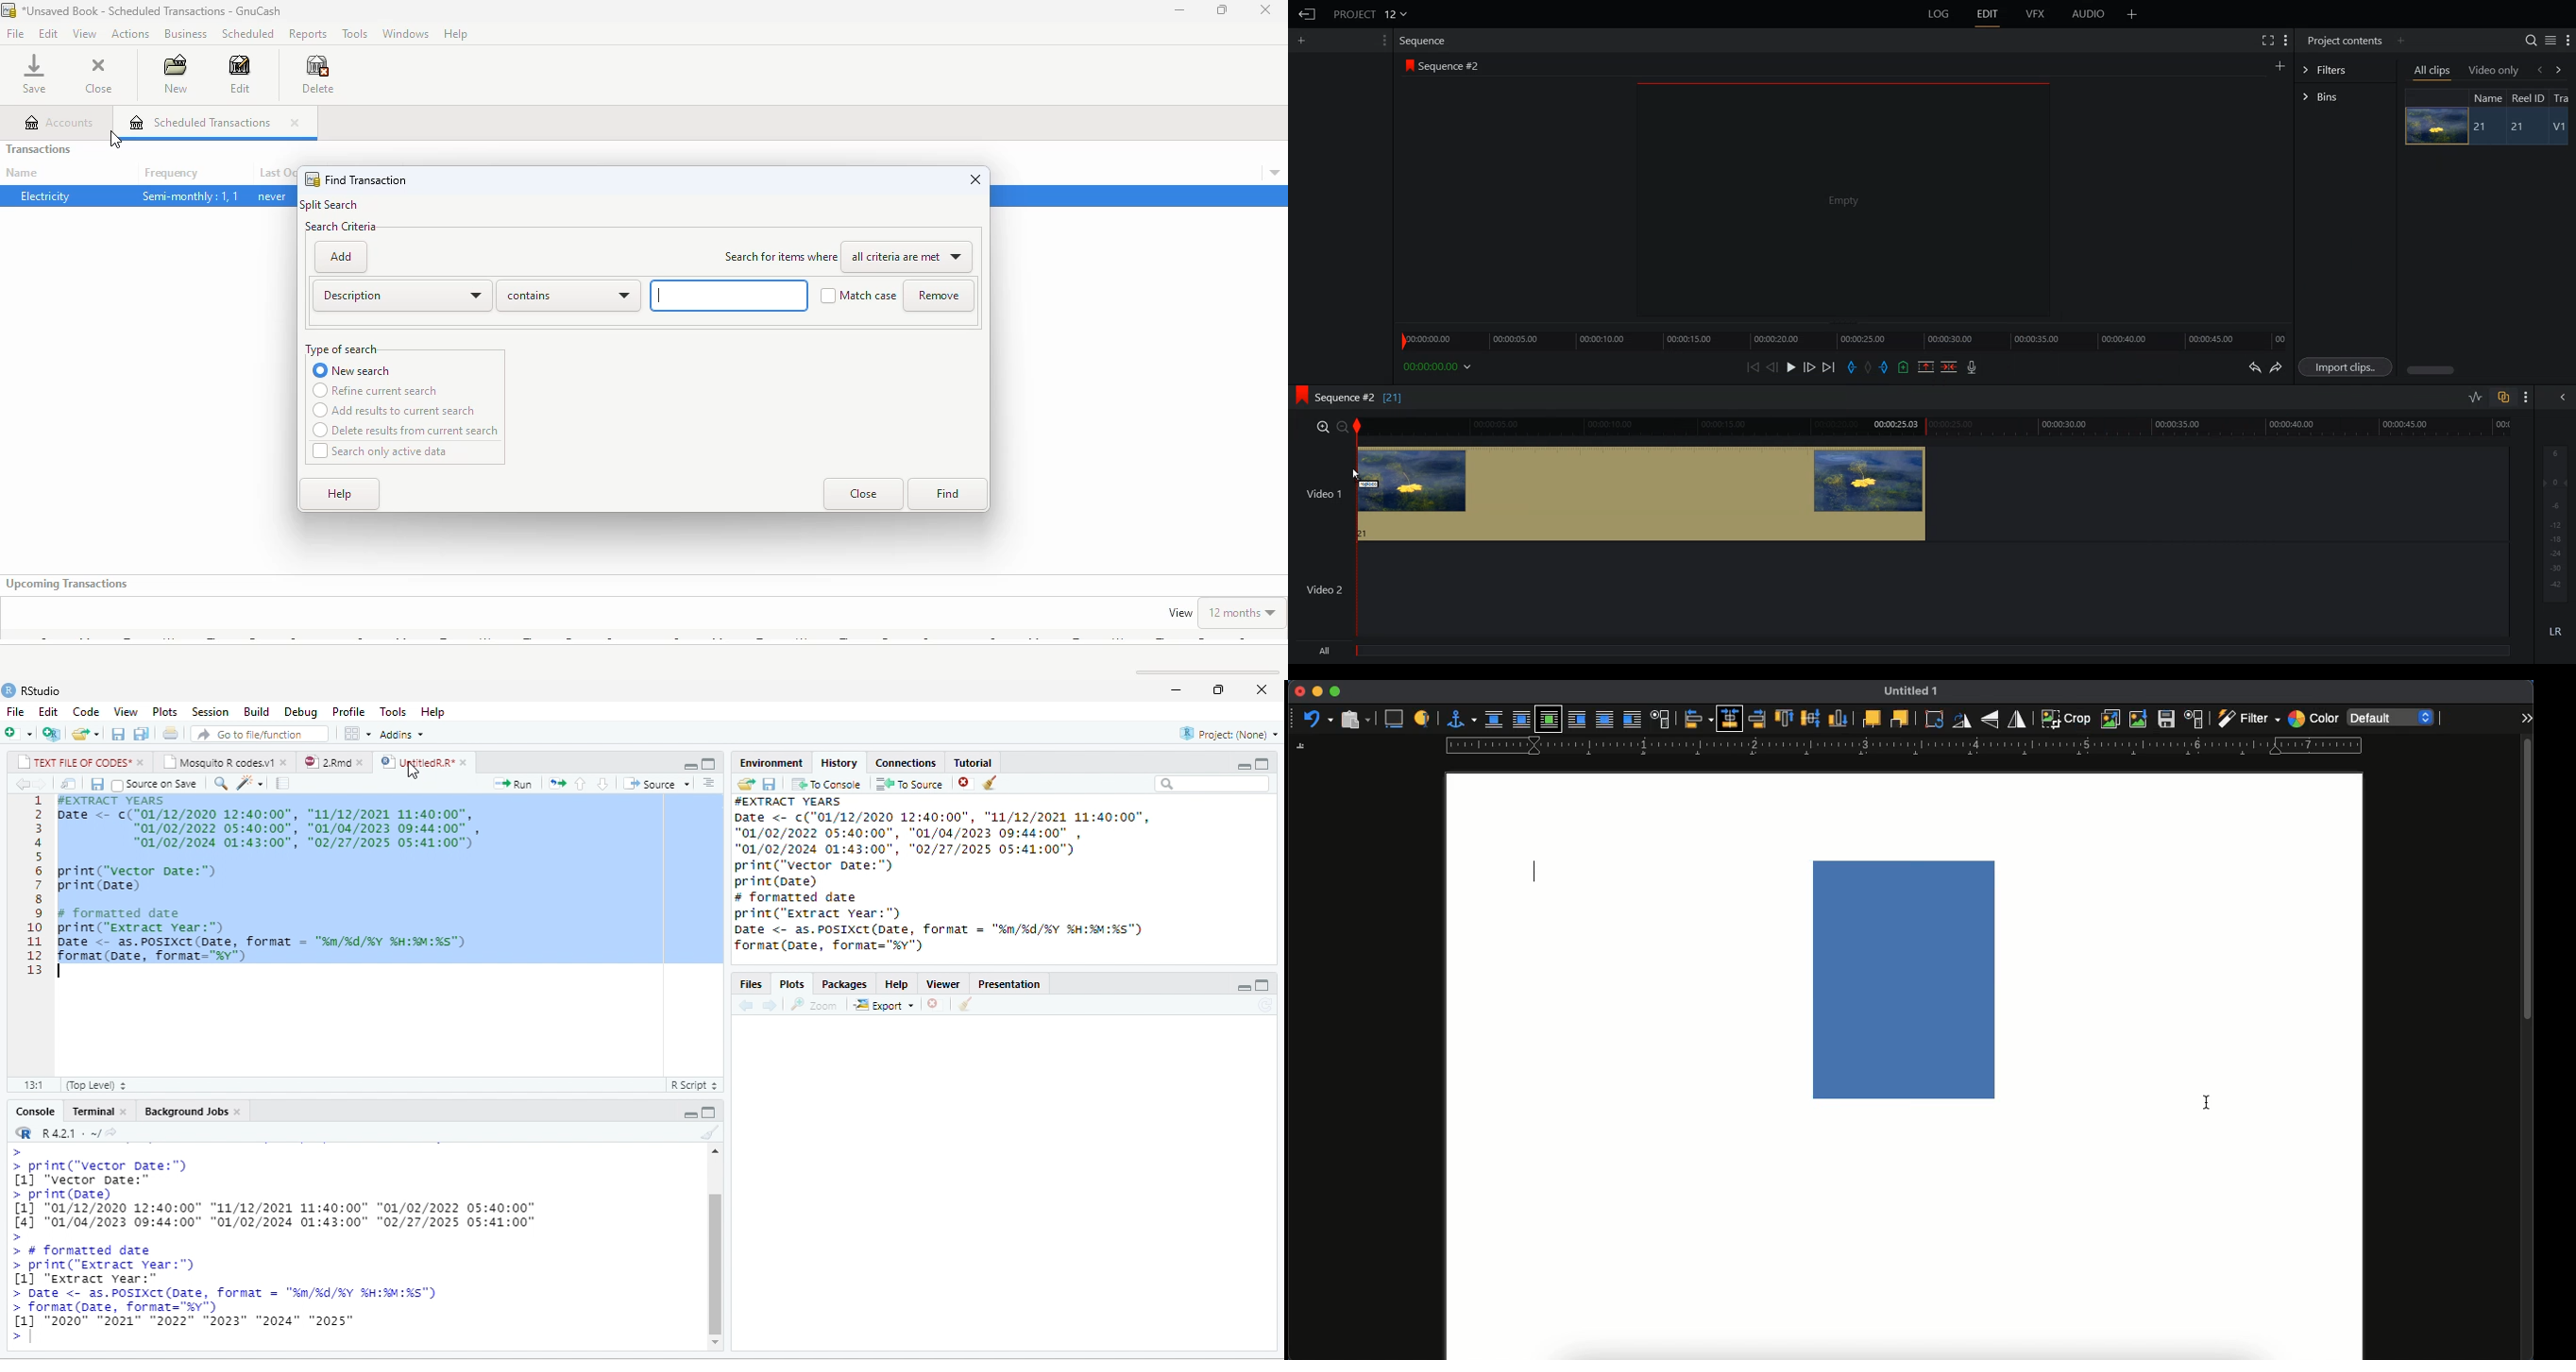  I want to click on replace, so click(2111, 720).